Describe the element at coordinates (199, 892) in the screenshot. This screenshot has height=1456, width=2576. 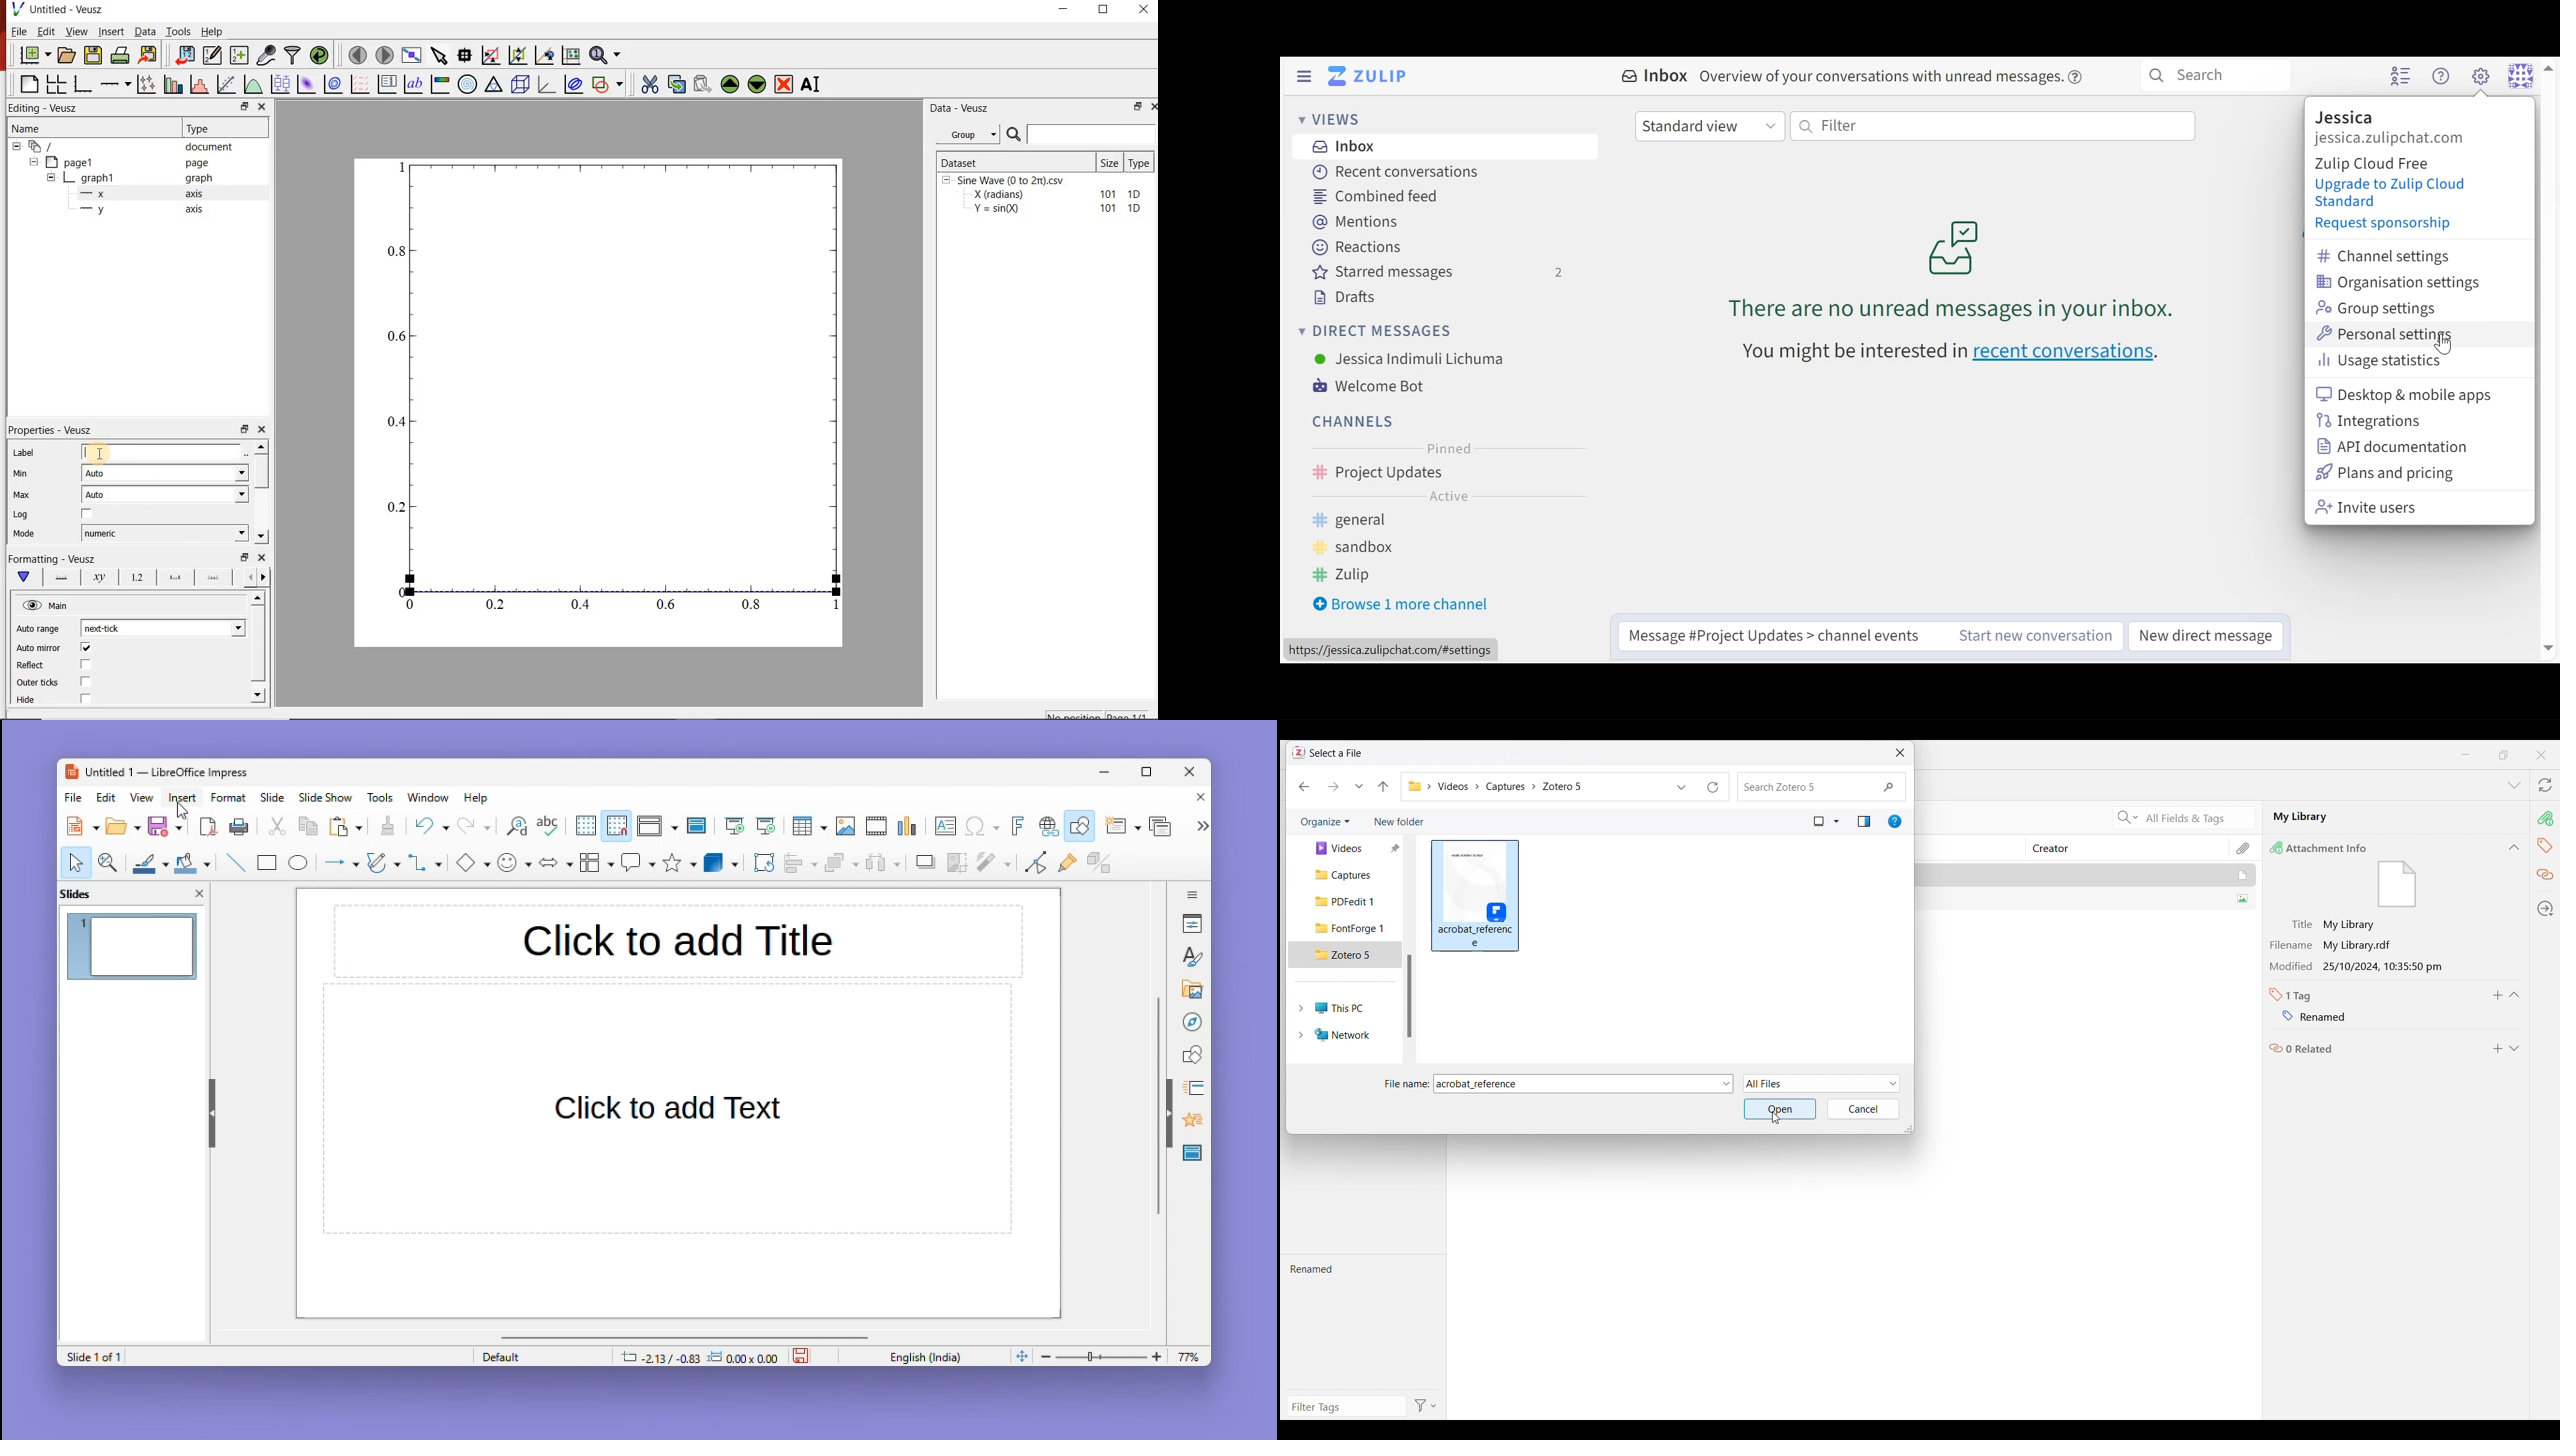
I see `close` at that location.